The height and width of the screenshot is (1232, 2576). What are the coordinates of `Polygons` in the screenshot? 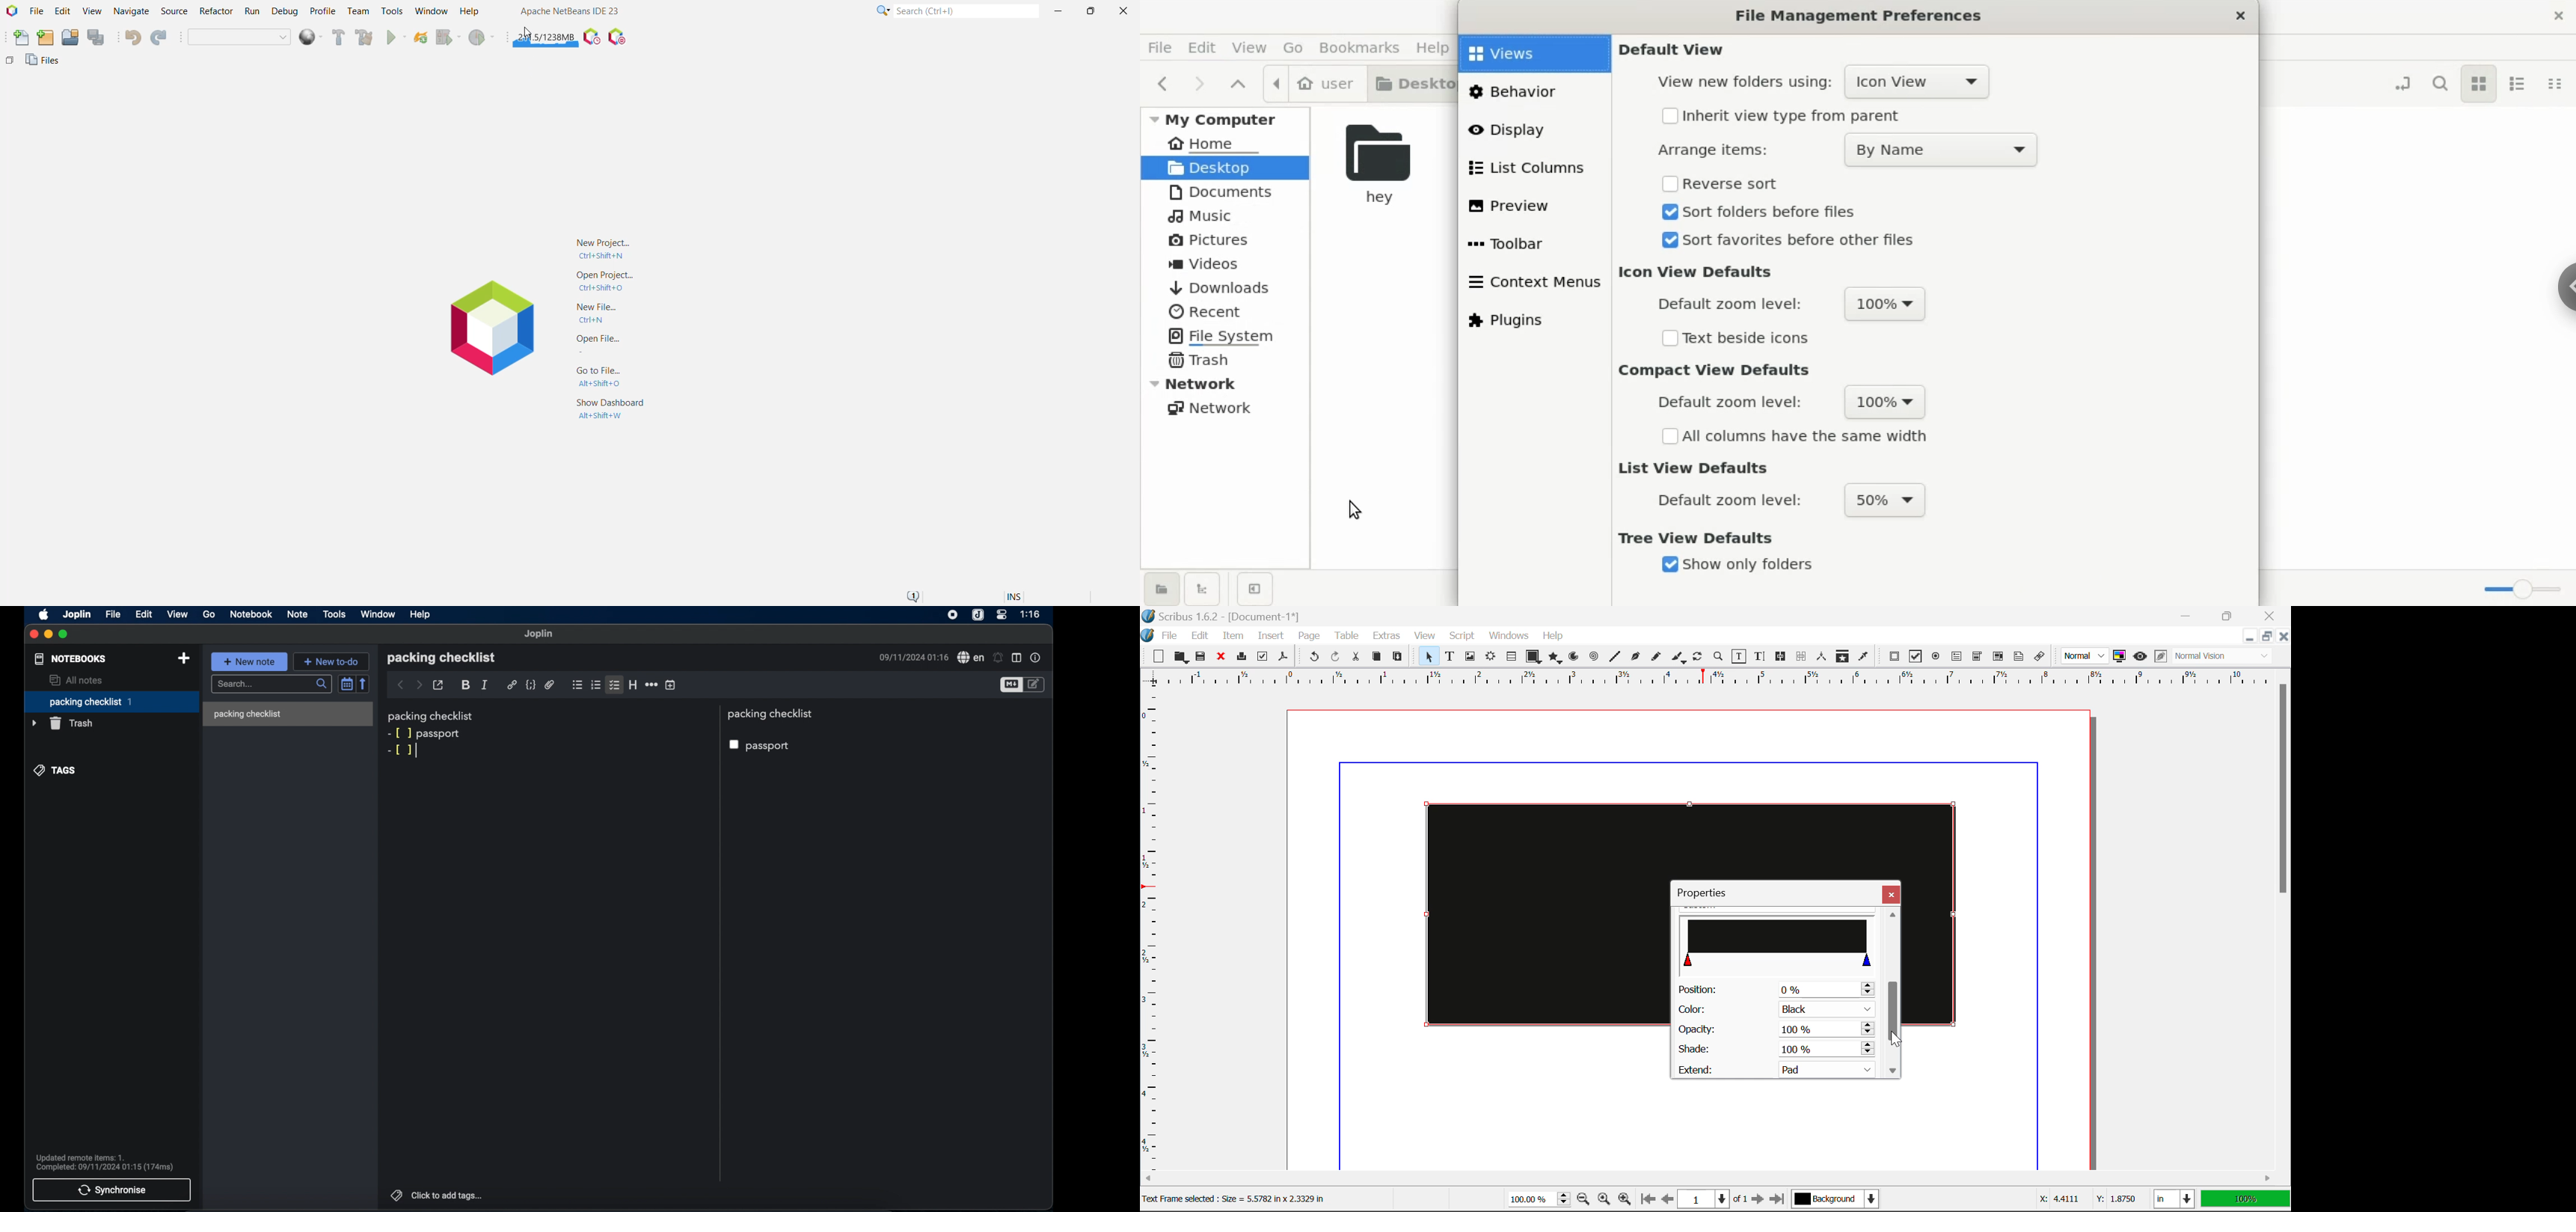 It's located at (1555, 659).